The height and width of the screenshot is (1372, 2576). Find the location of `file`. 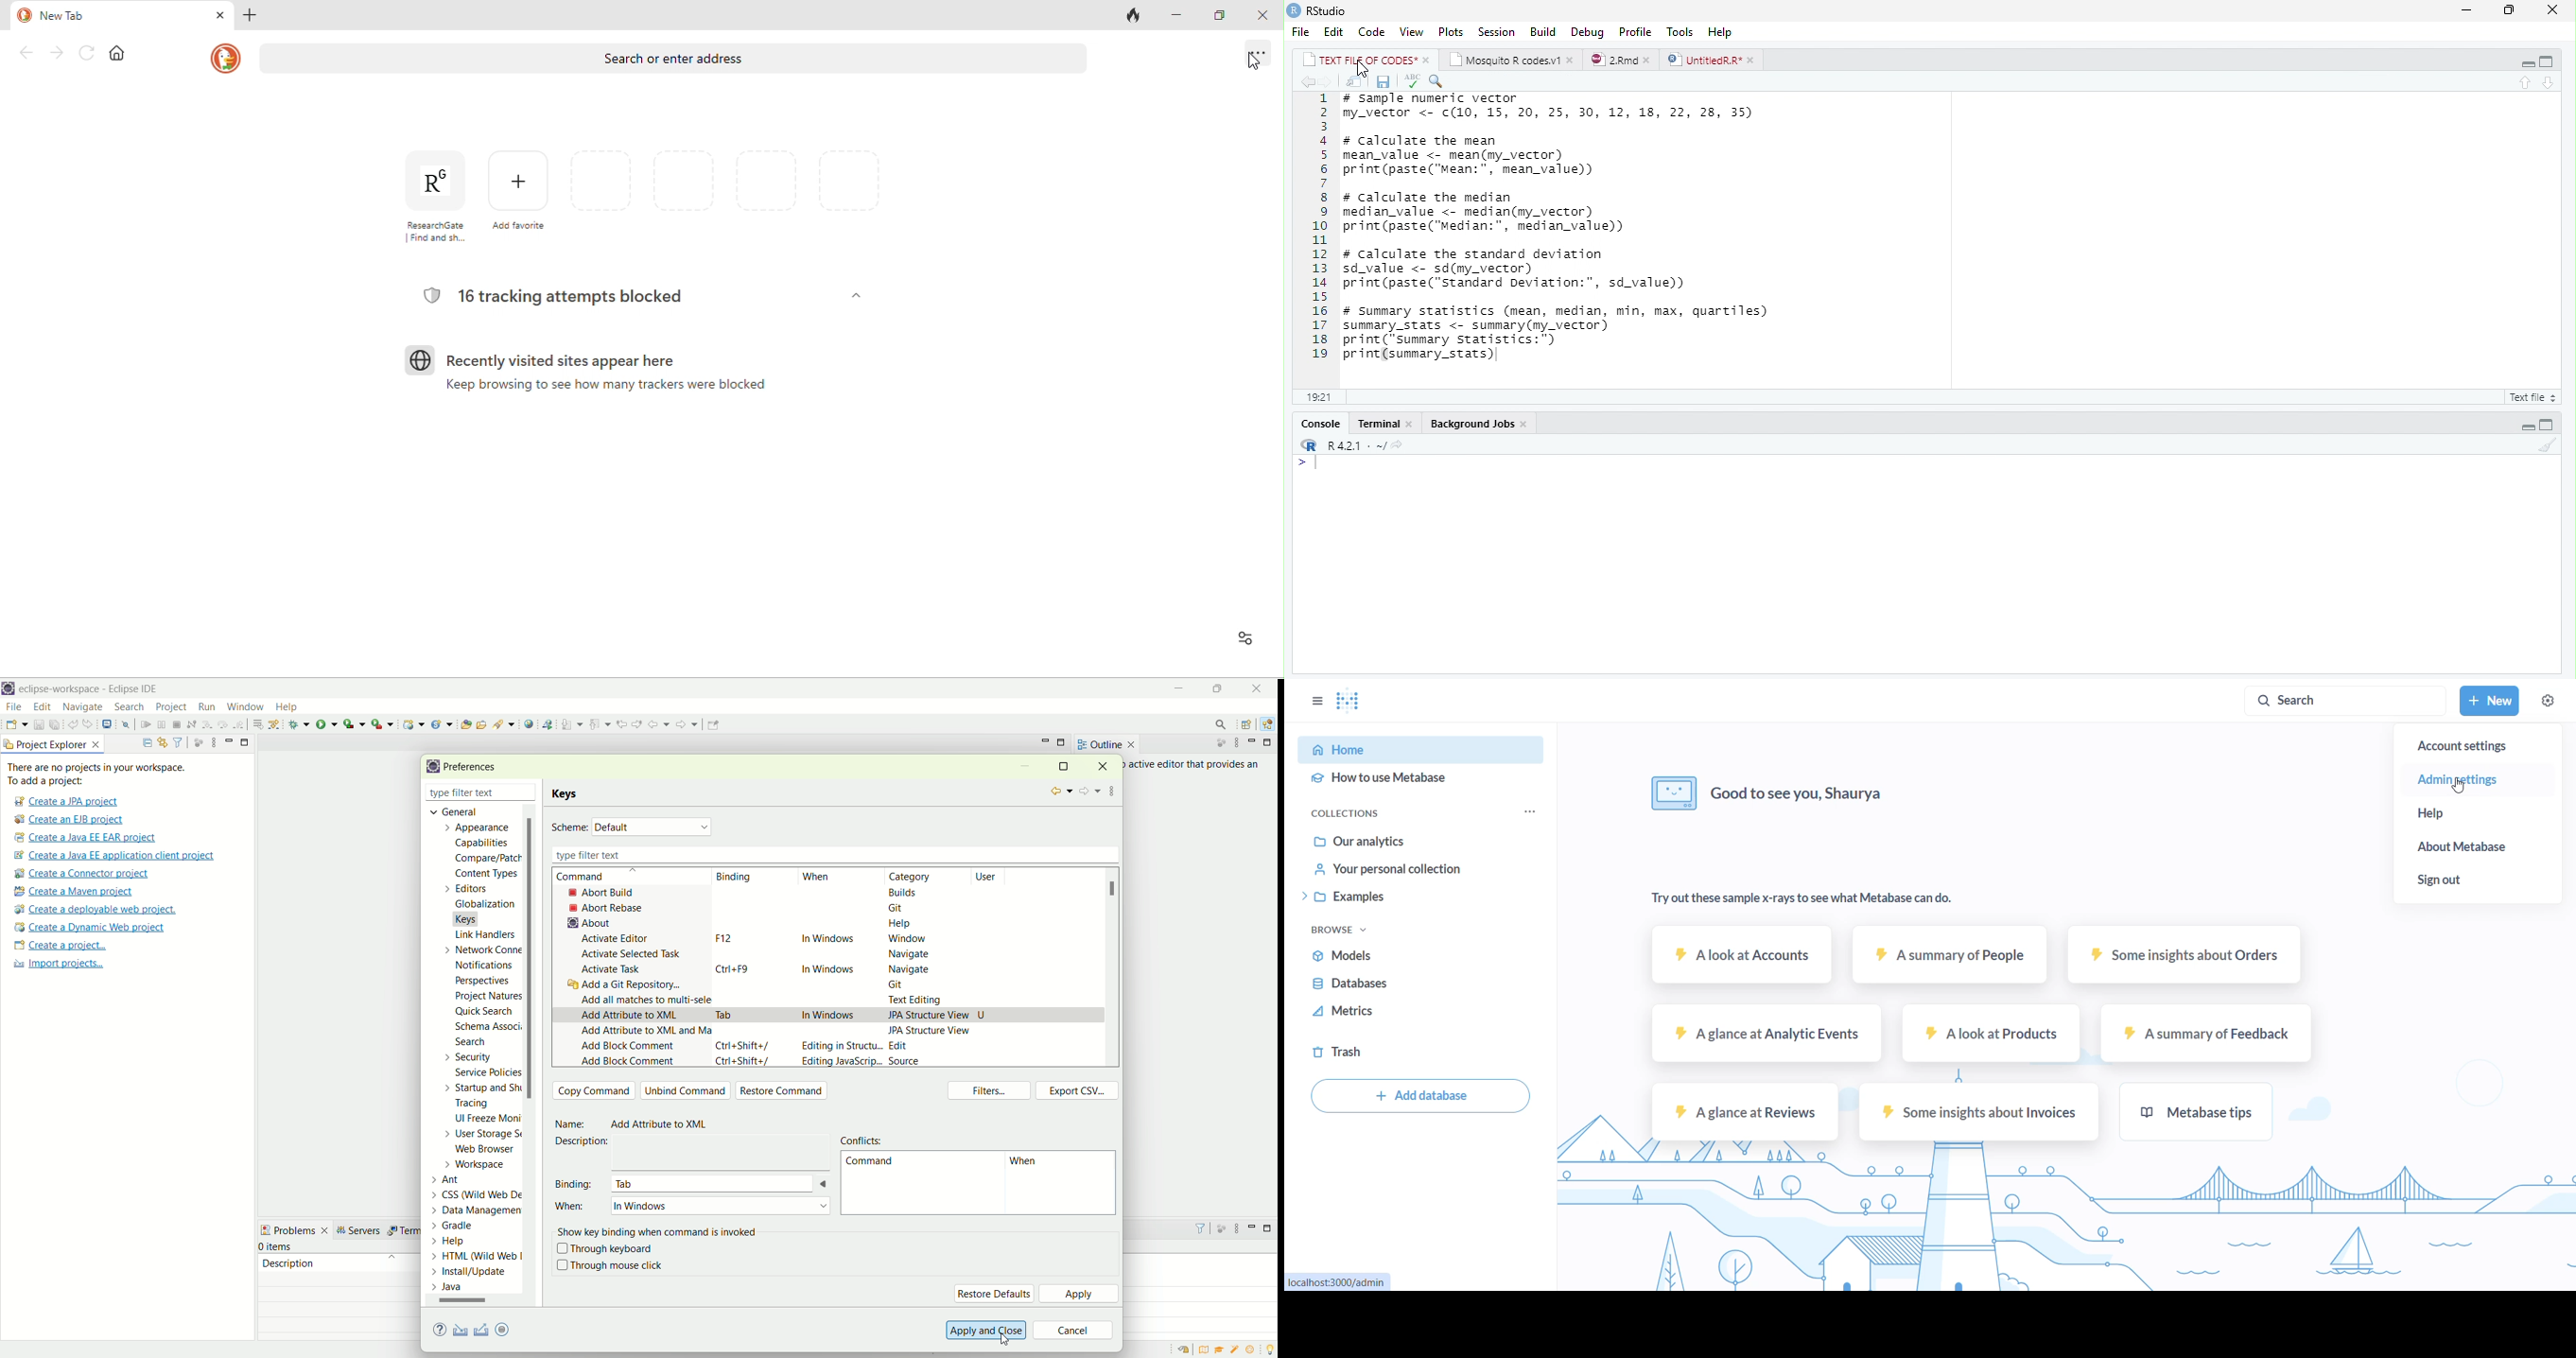

file is located at coordinates (1301, 31).